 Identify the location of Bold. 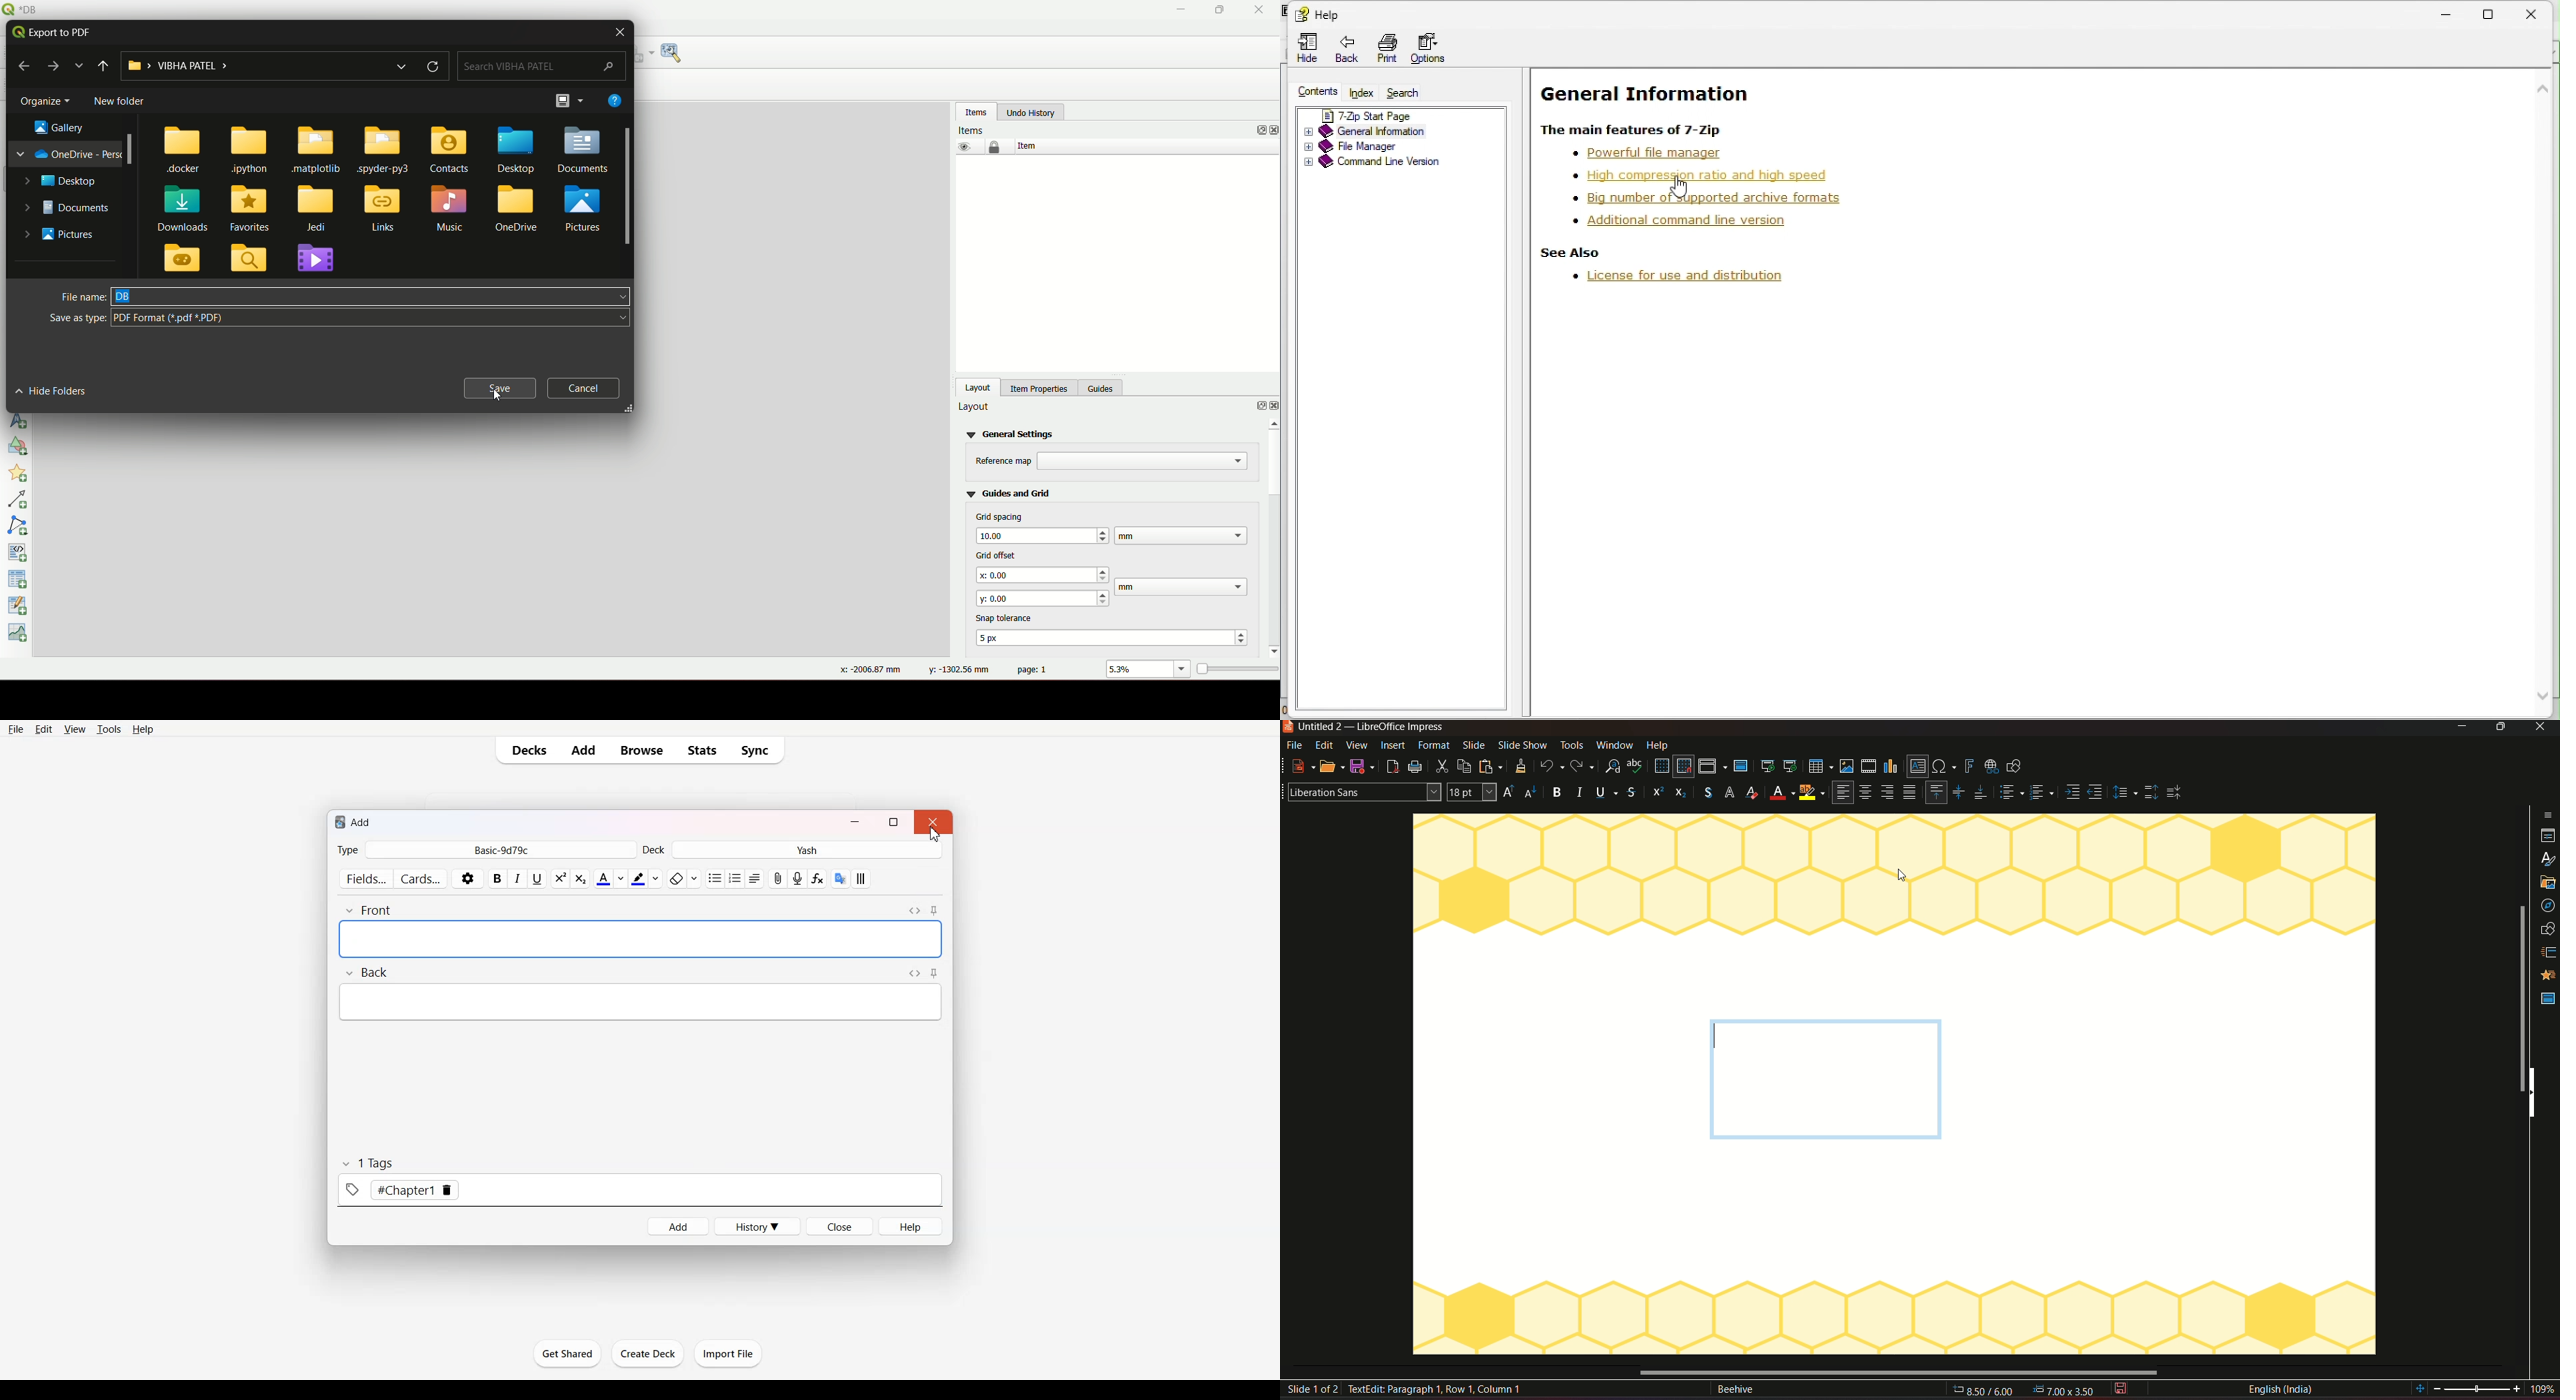
(497, 879).